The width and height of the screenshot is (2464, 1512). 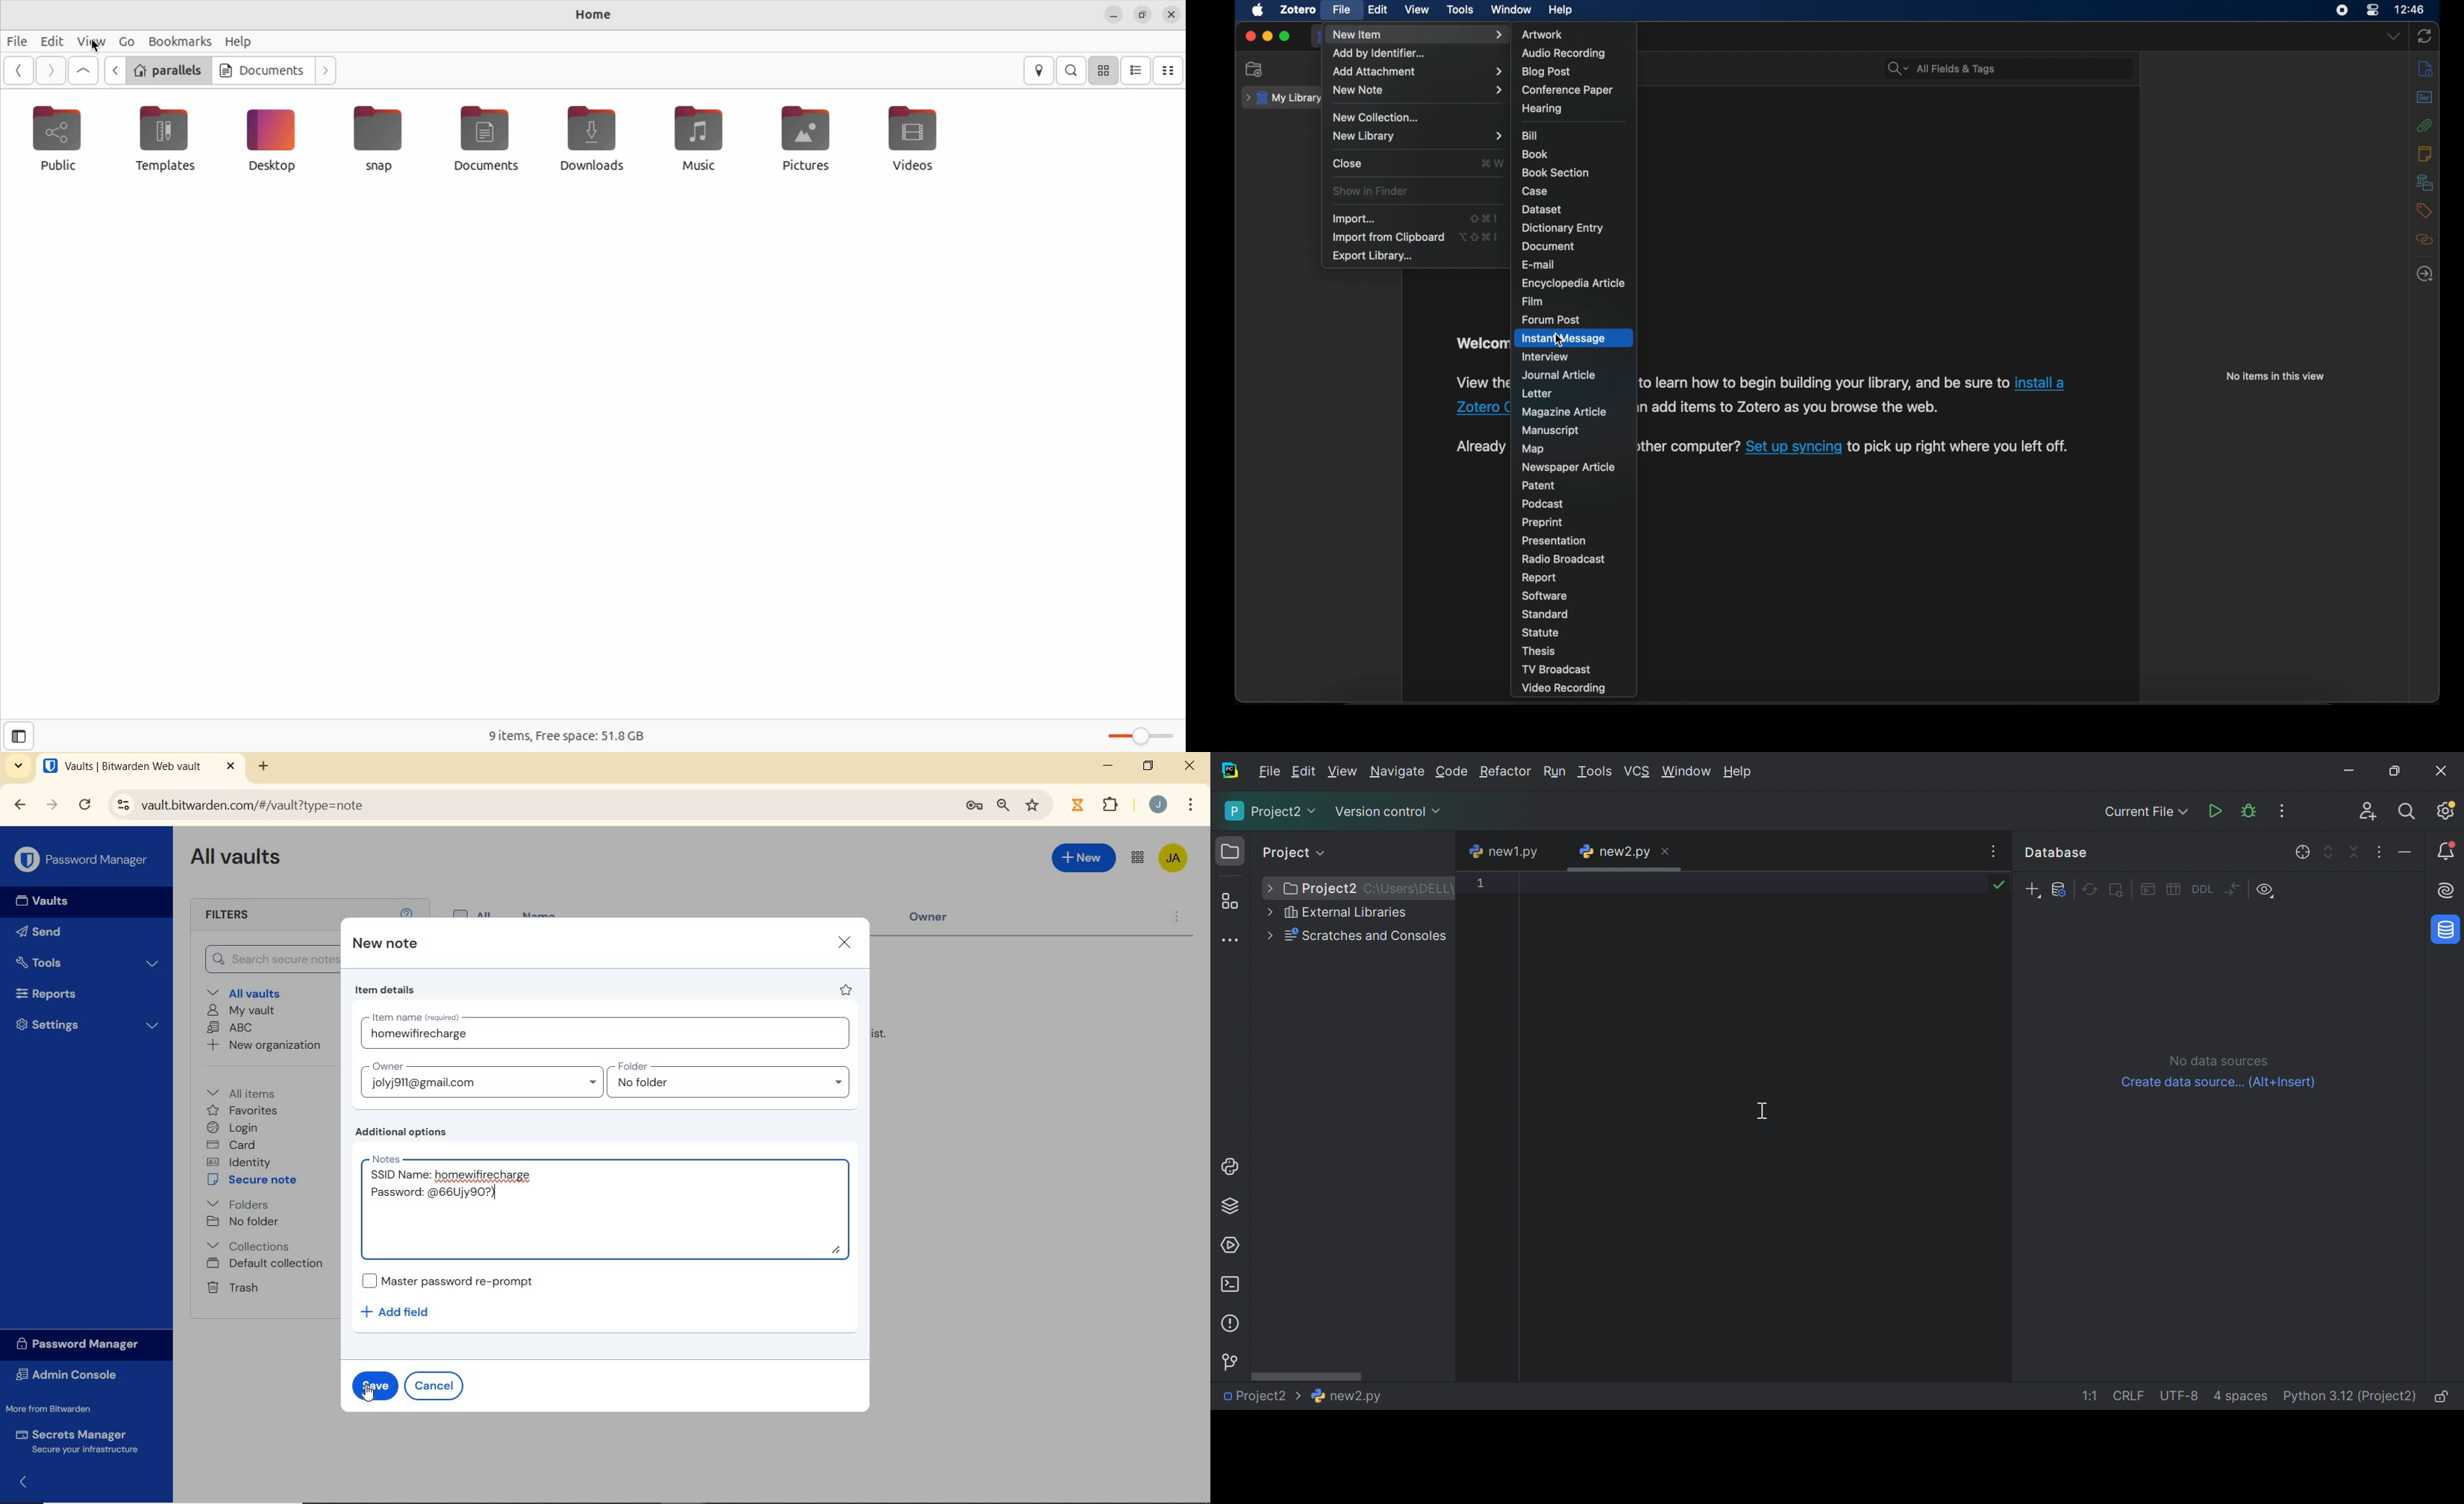 I want to click on search bar, so click(x=1942, y=67).